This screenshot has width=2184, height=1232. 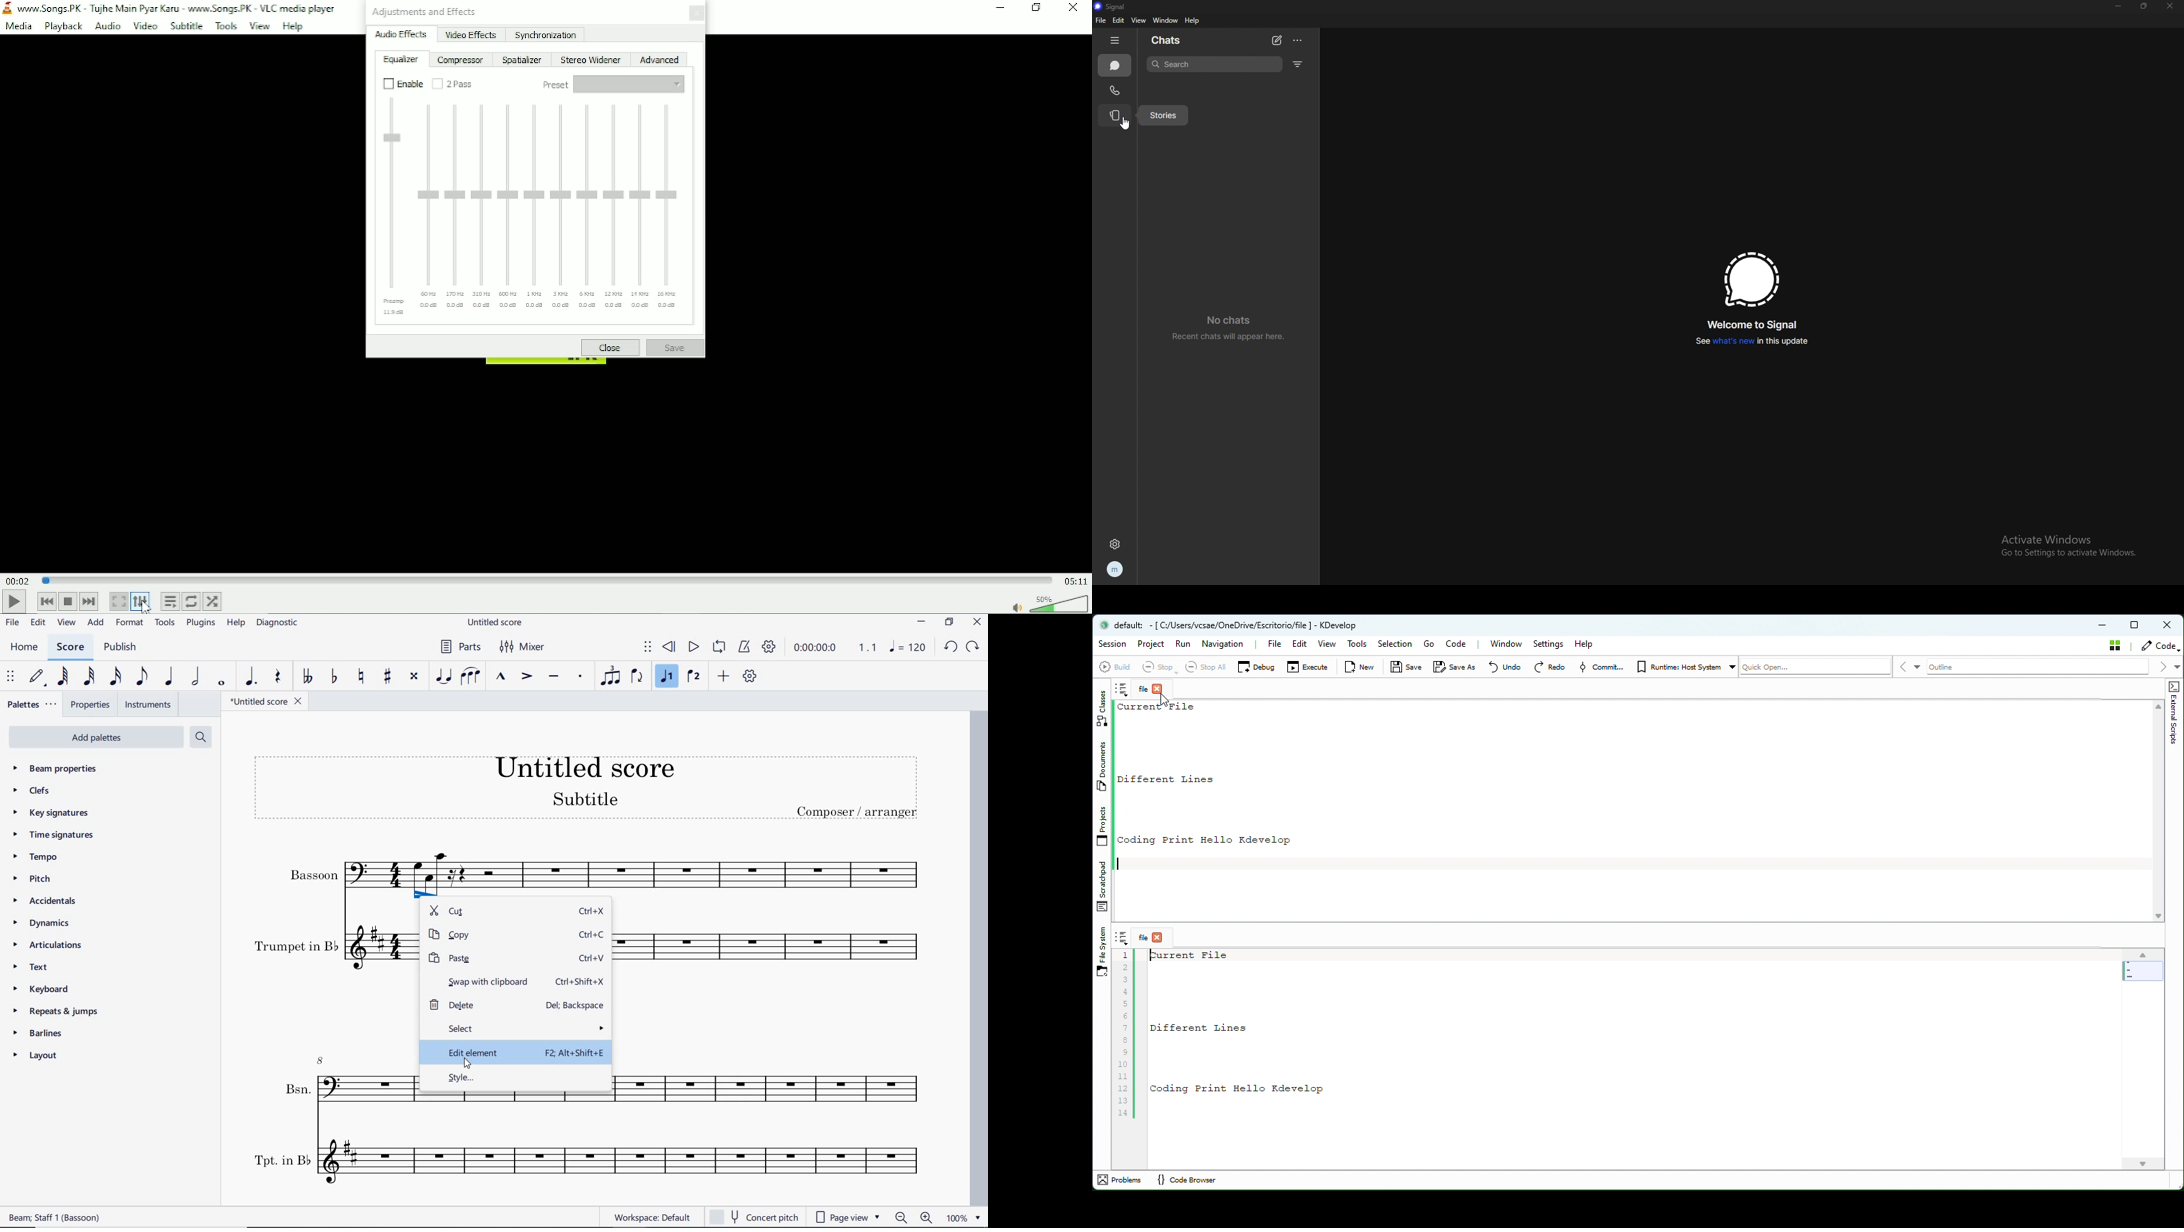 What do you see at coordinates (292, 26) in the screenshot?
I see `Help` at bounding box center [292, 26].